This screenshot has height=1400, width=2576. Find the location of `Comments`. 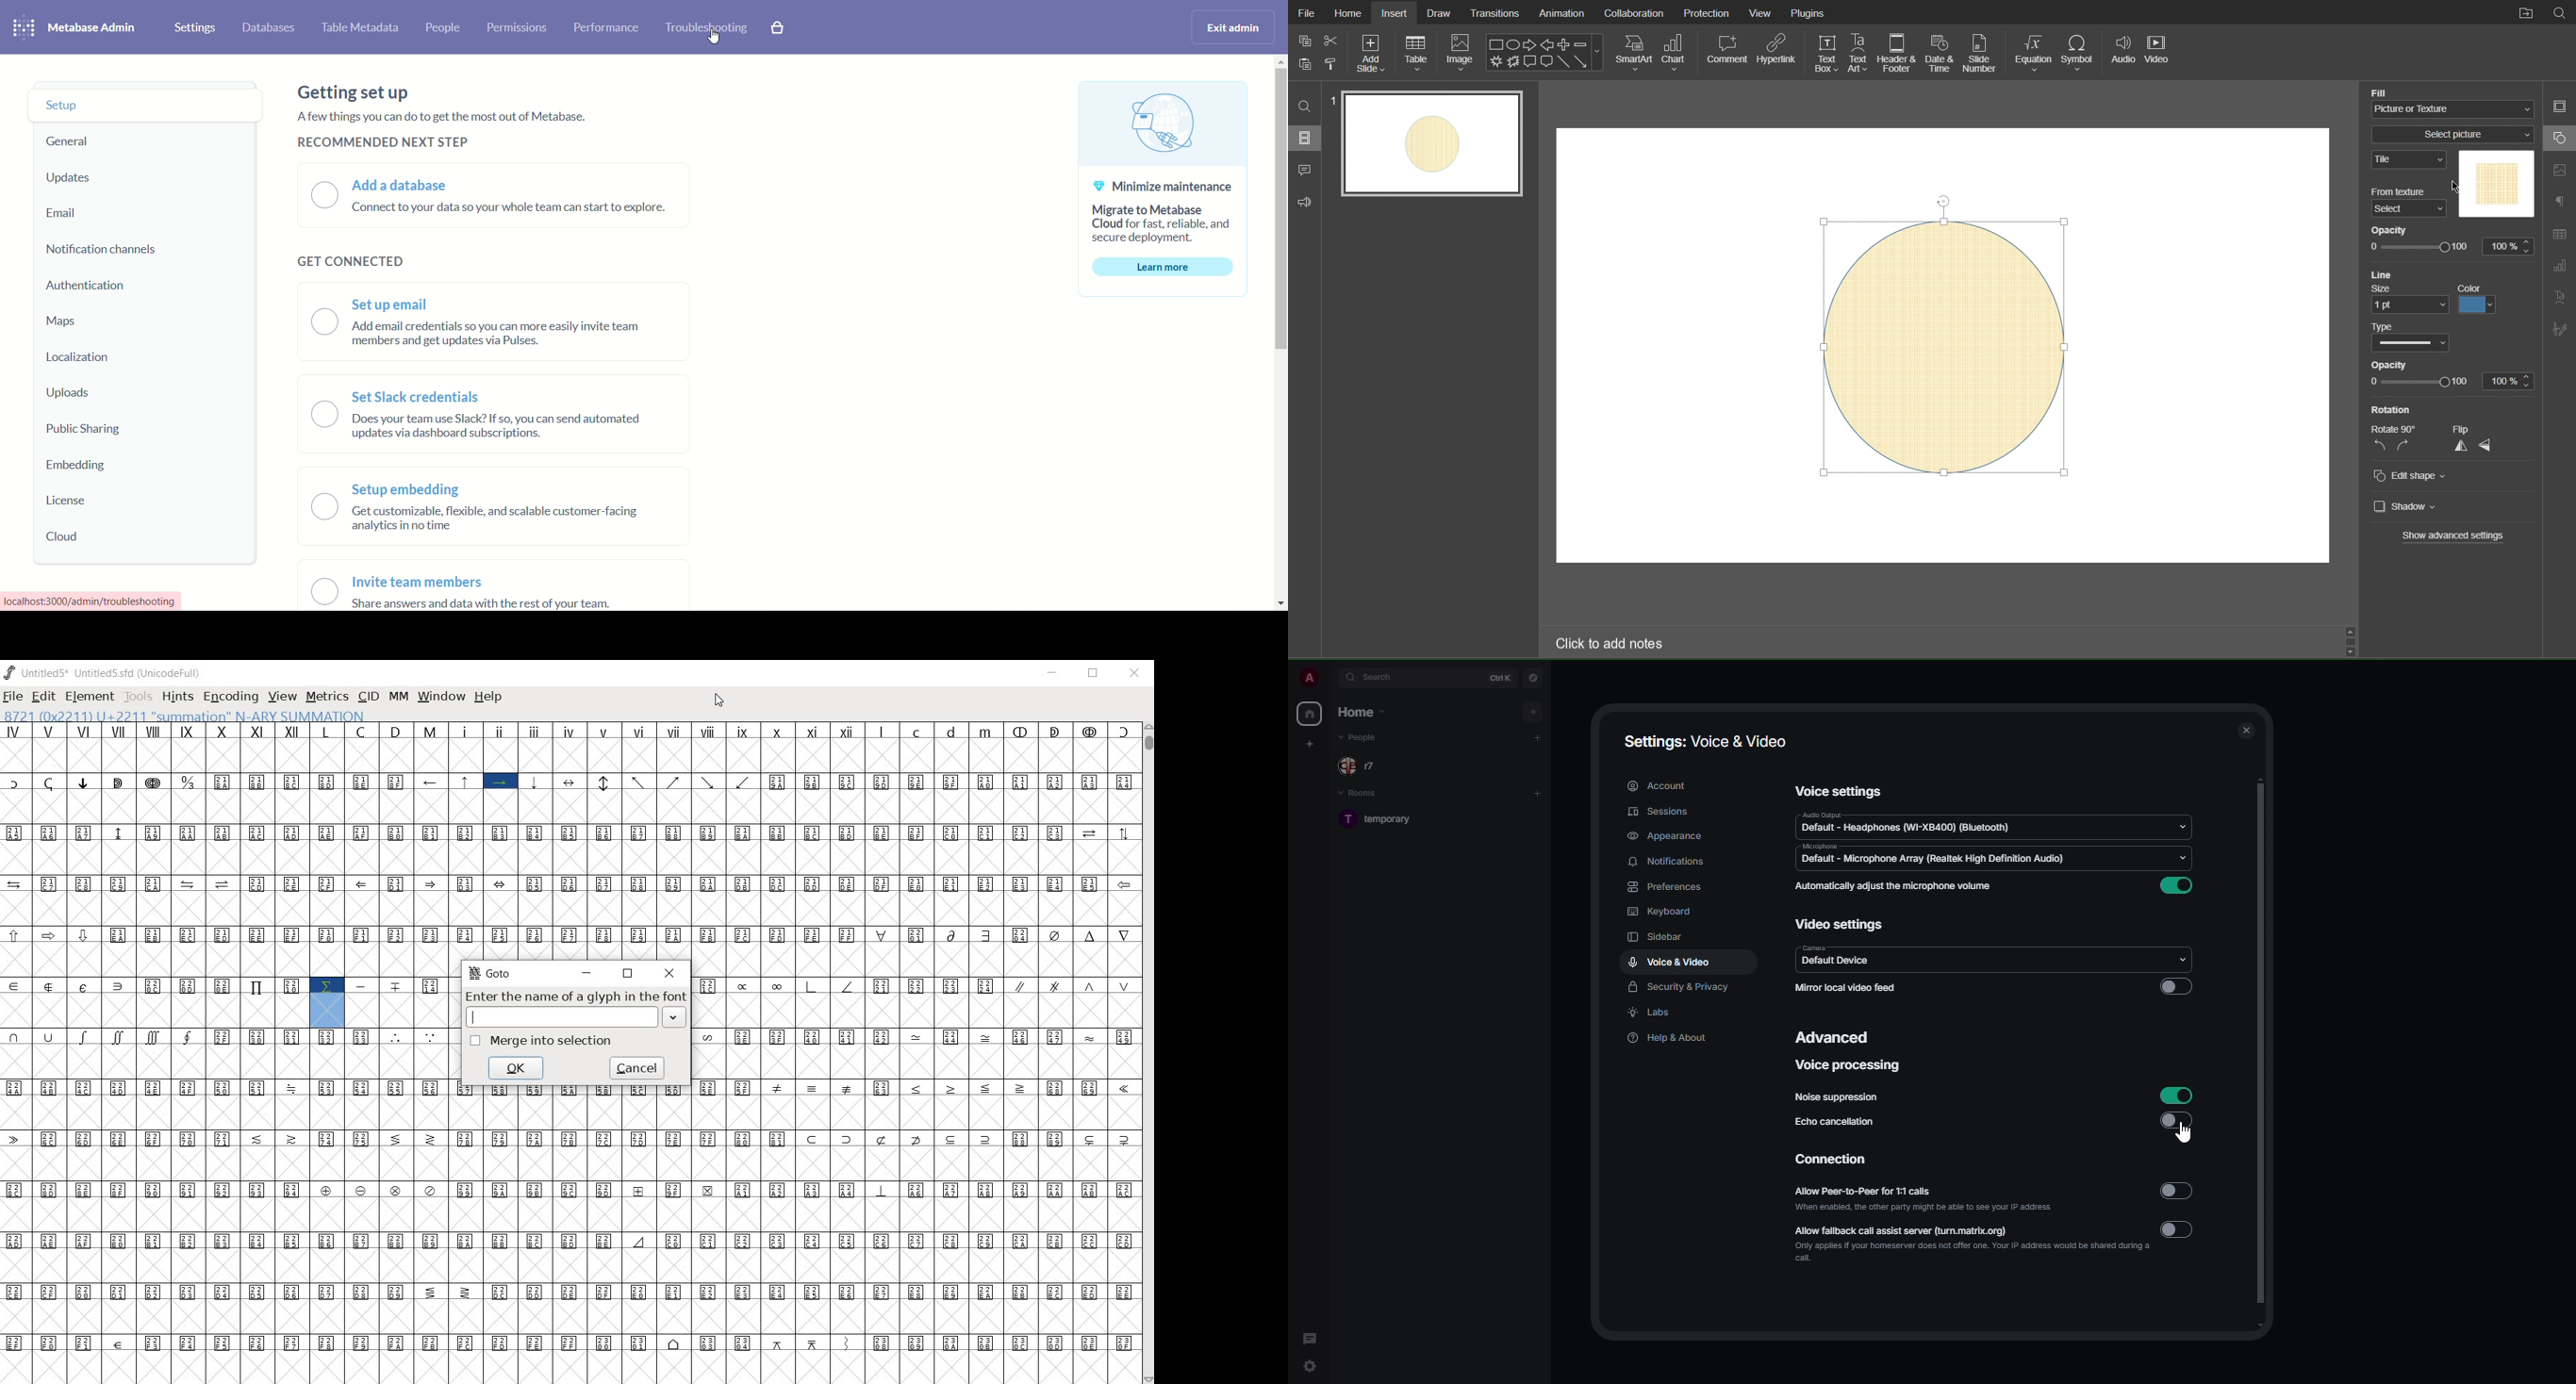

Comments is located at coordinates (1305, 170).